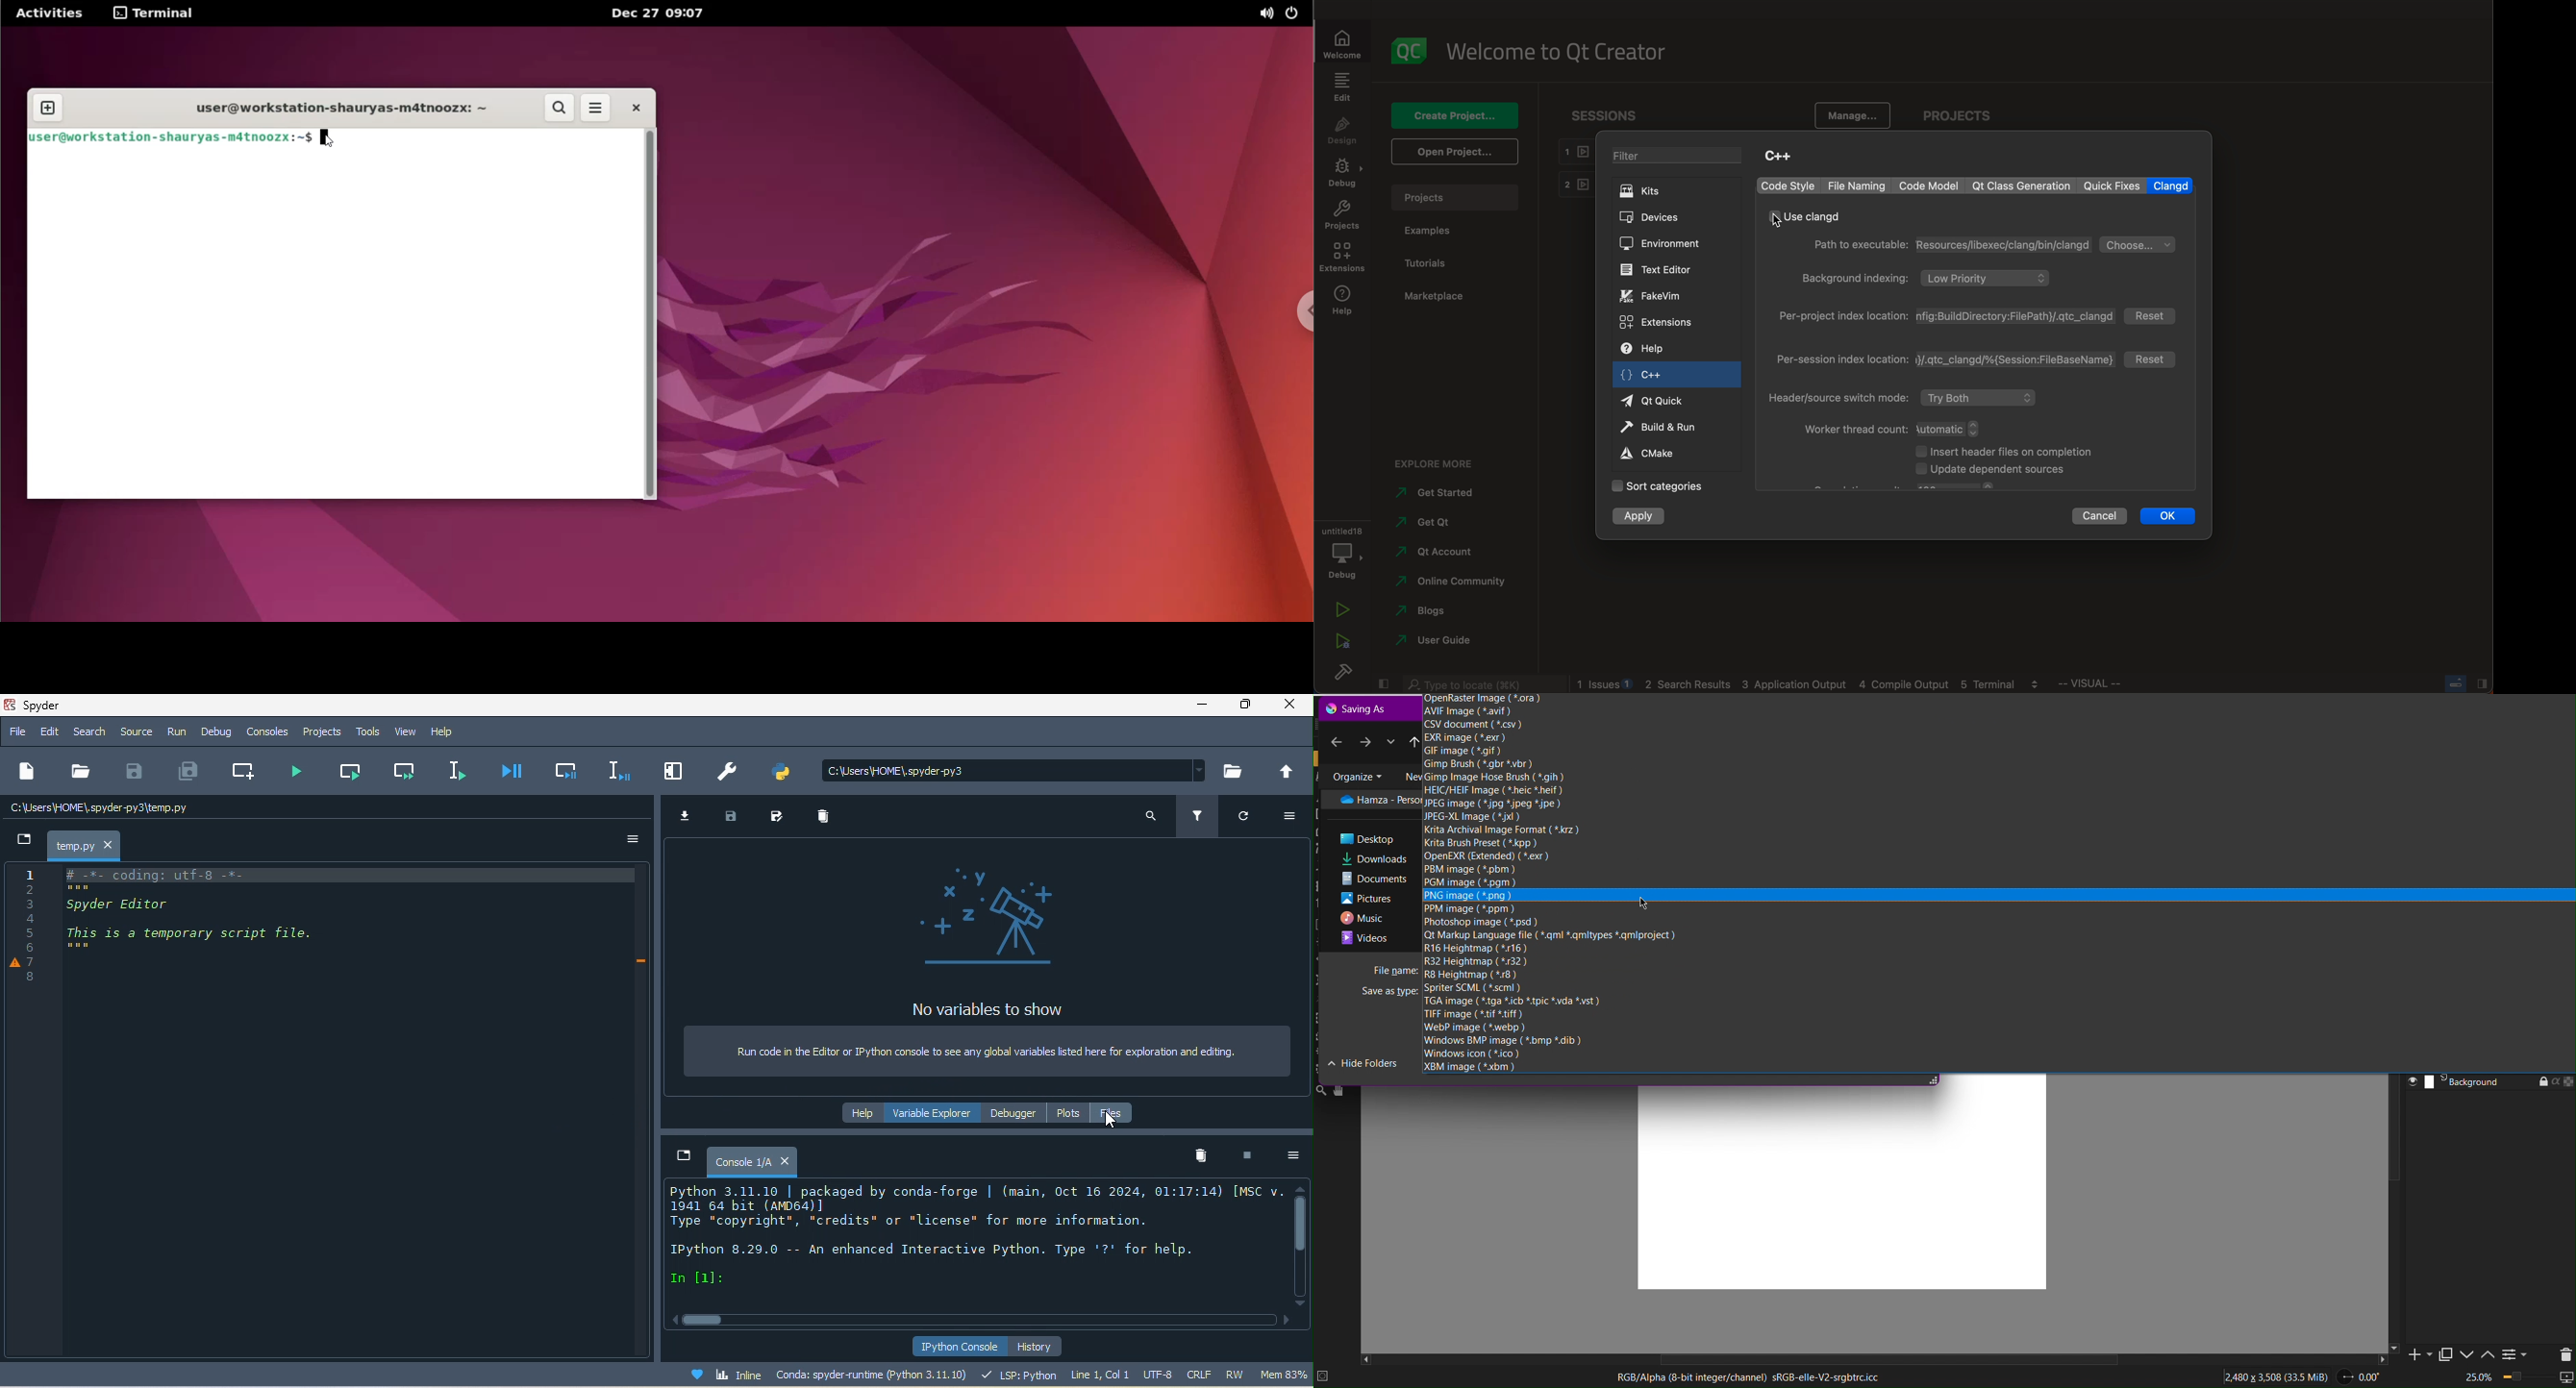 This screenshot has width=2576, height=1400. What do you see at coordinates (1071, 1114) in the screenshot?
I see `plots` at bounding box center [1071, 1114].